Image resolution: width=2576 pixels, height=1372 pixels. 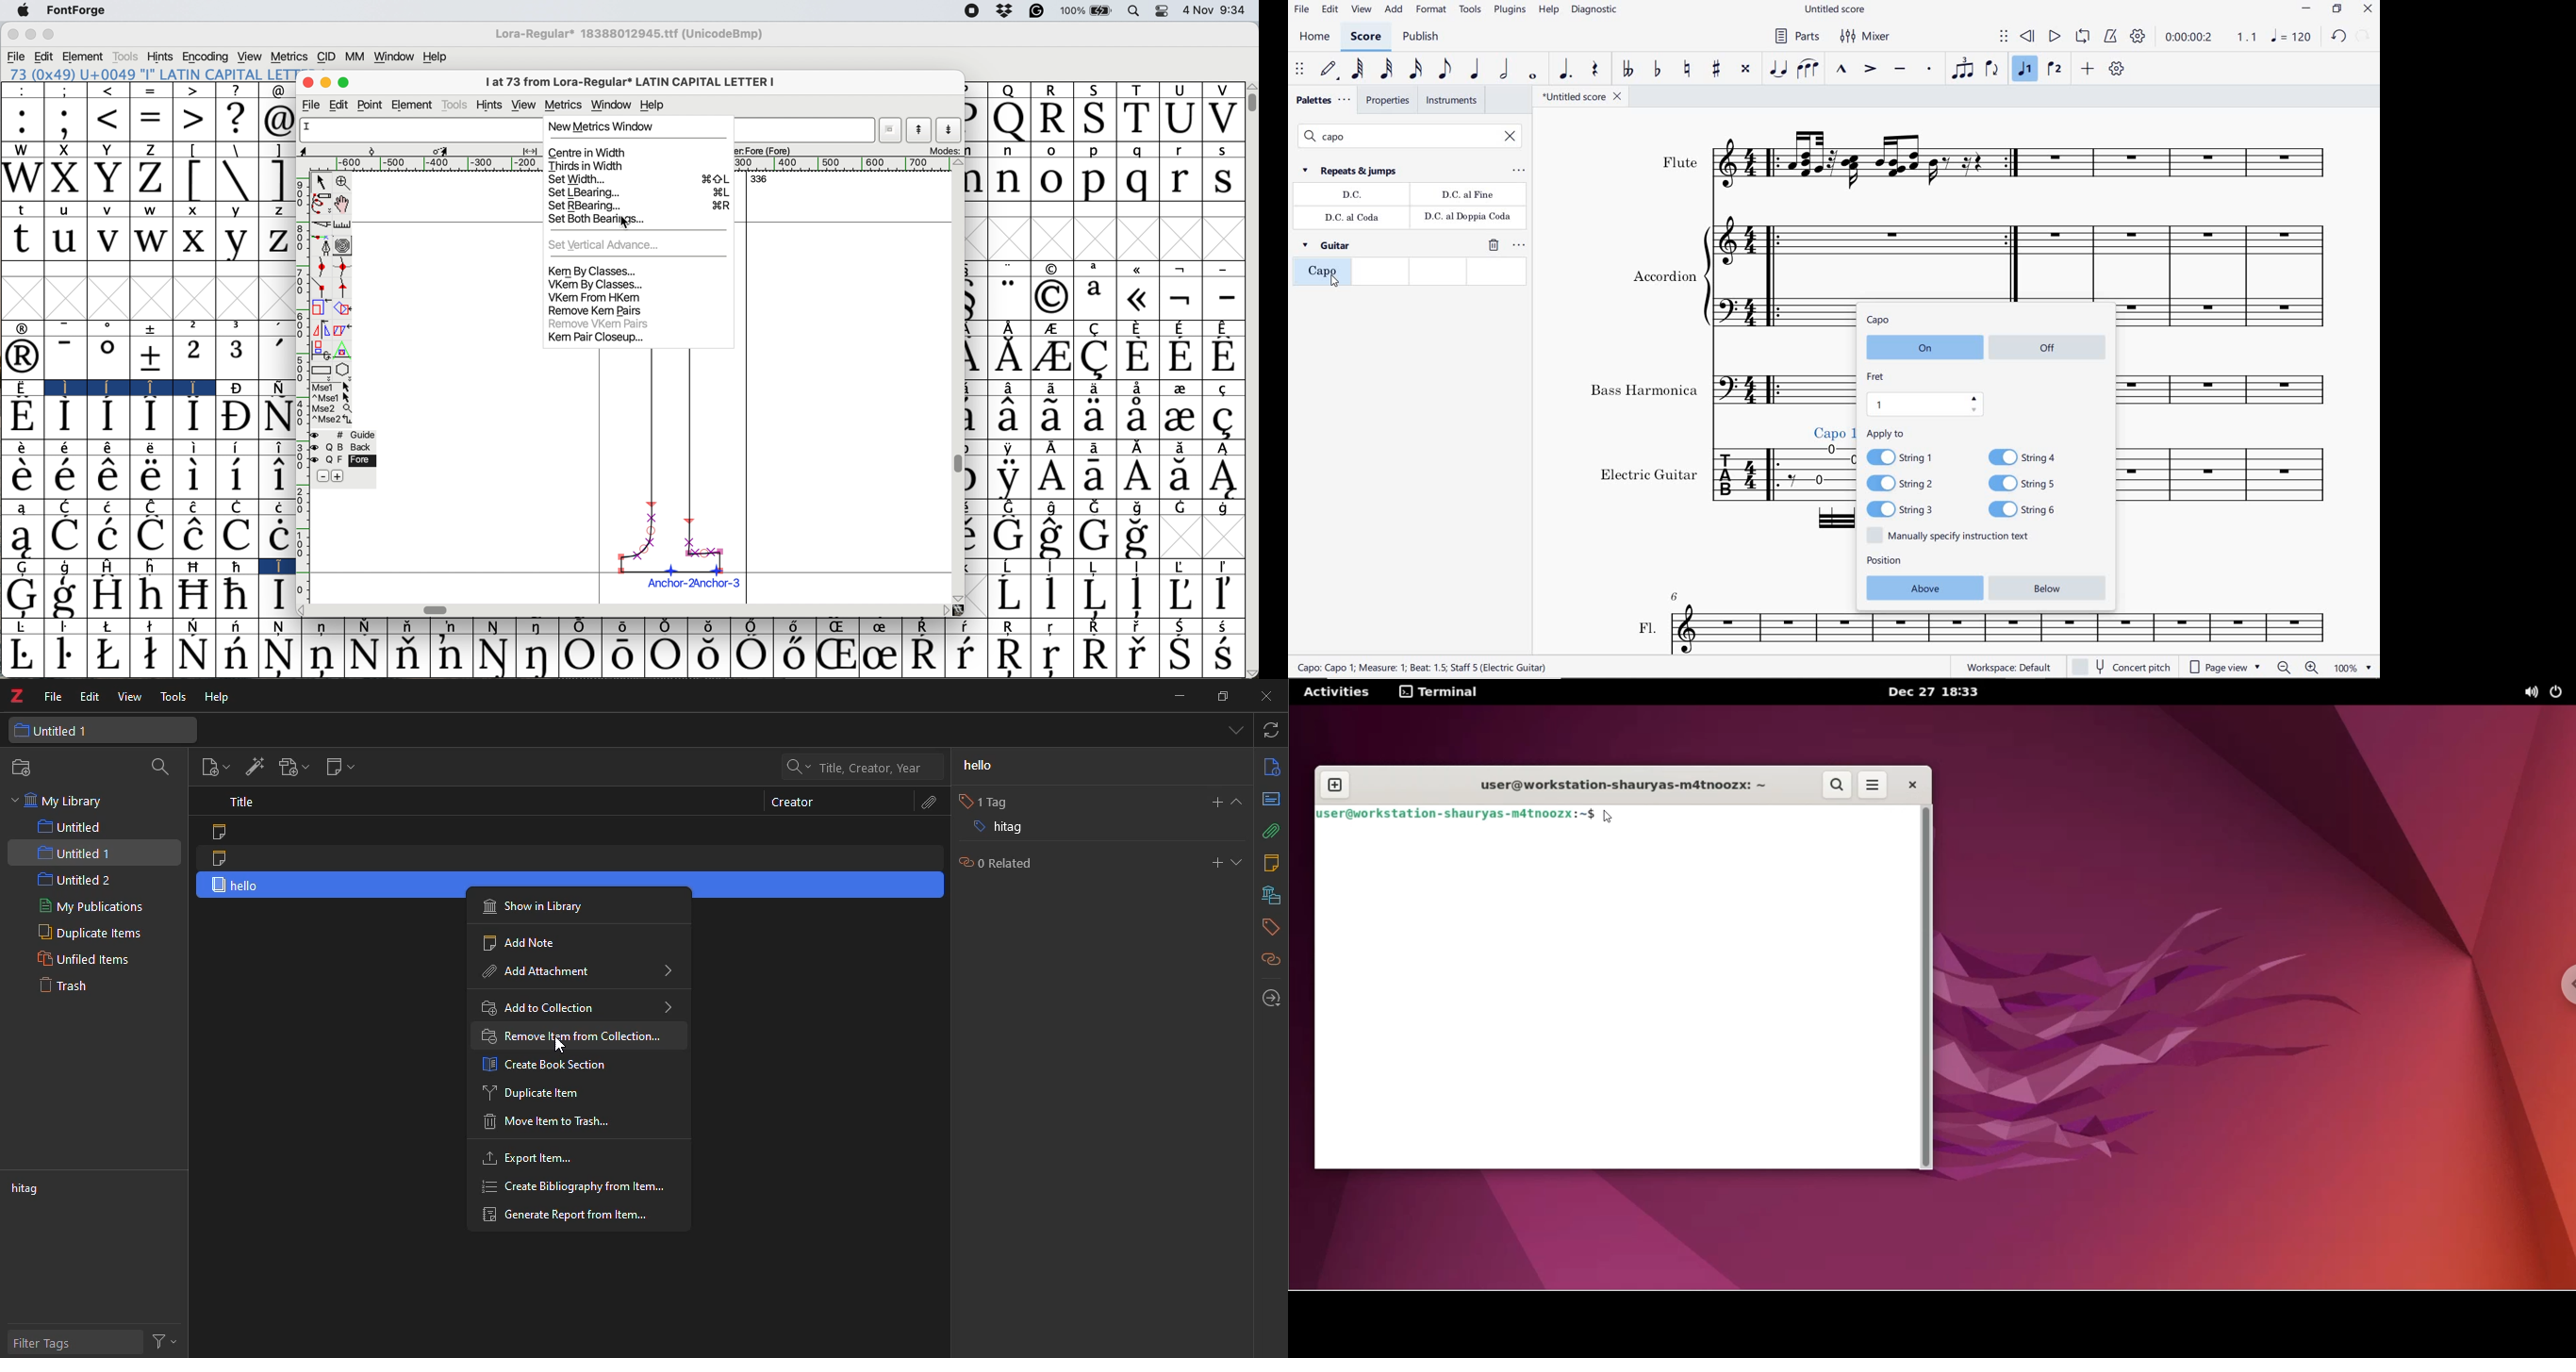 I want to click on creator, so click(x=793, y=802).